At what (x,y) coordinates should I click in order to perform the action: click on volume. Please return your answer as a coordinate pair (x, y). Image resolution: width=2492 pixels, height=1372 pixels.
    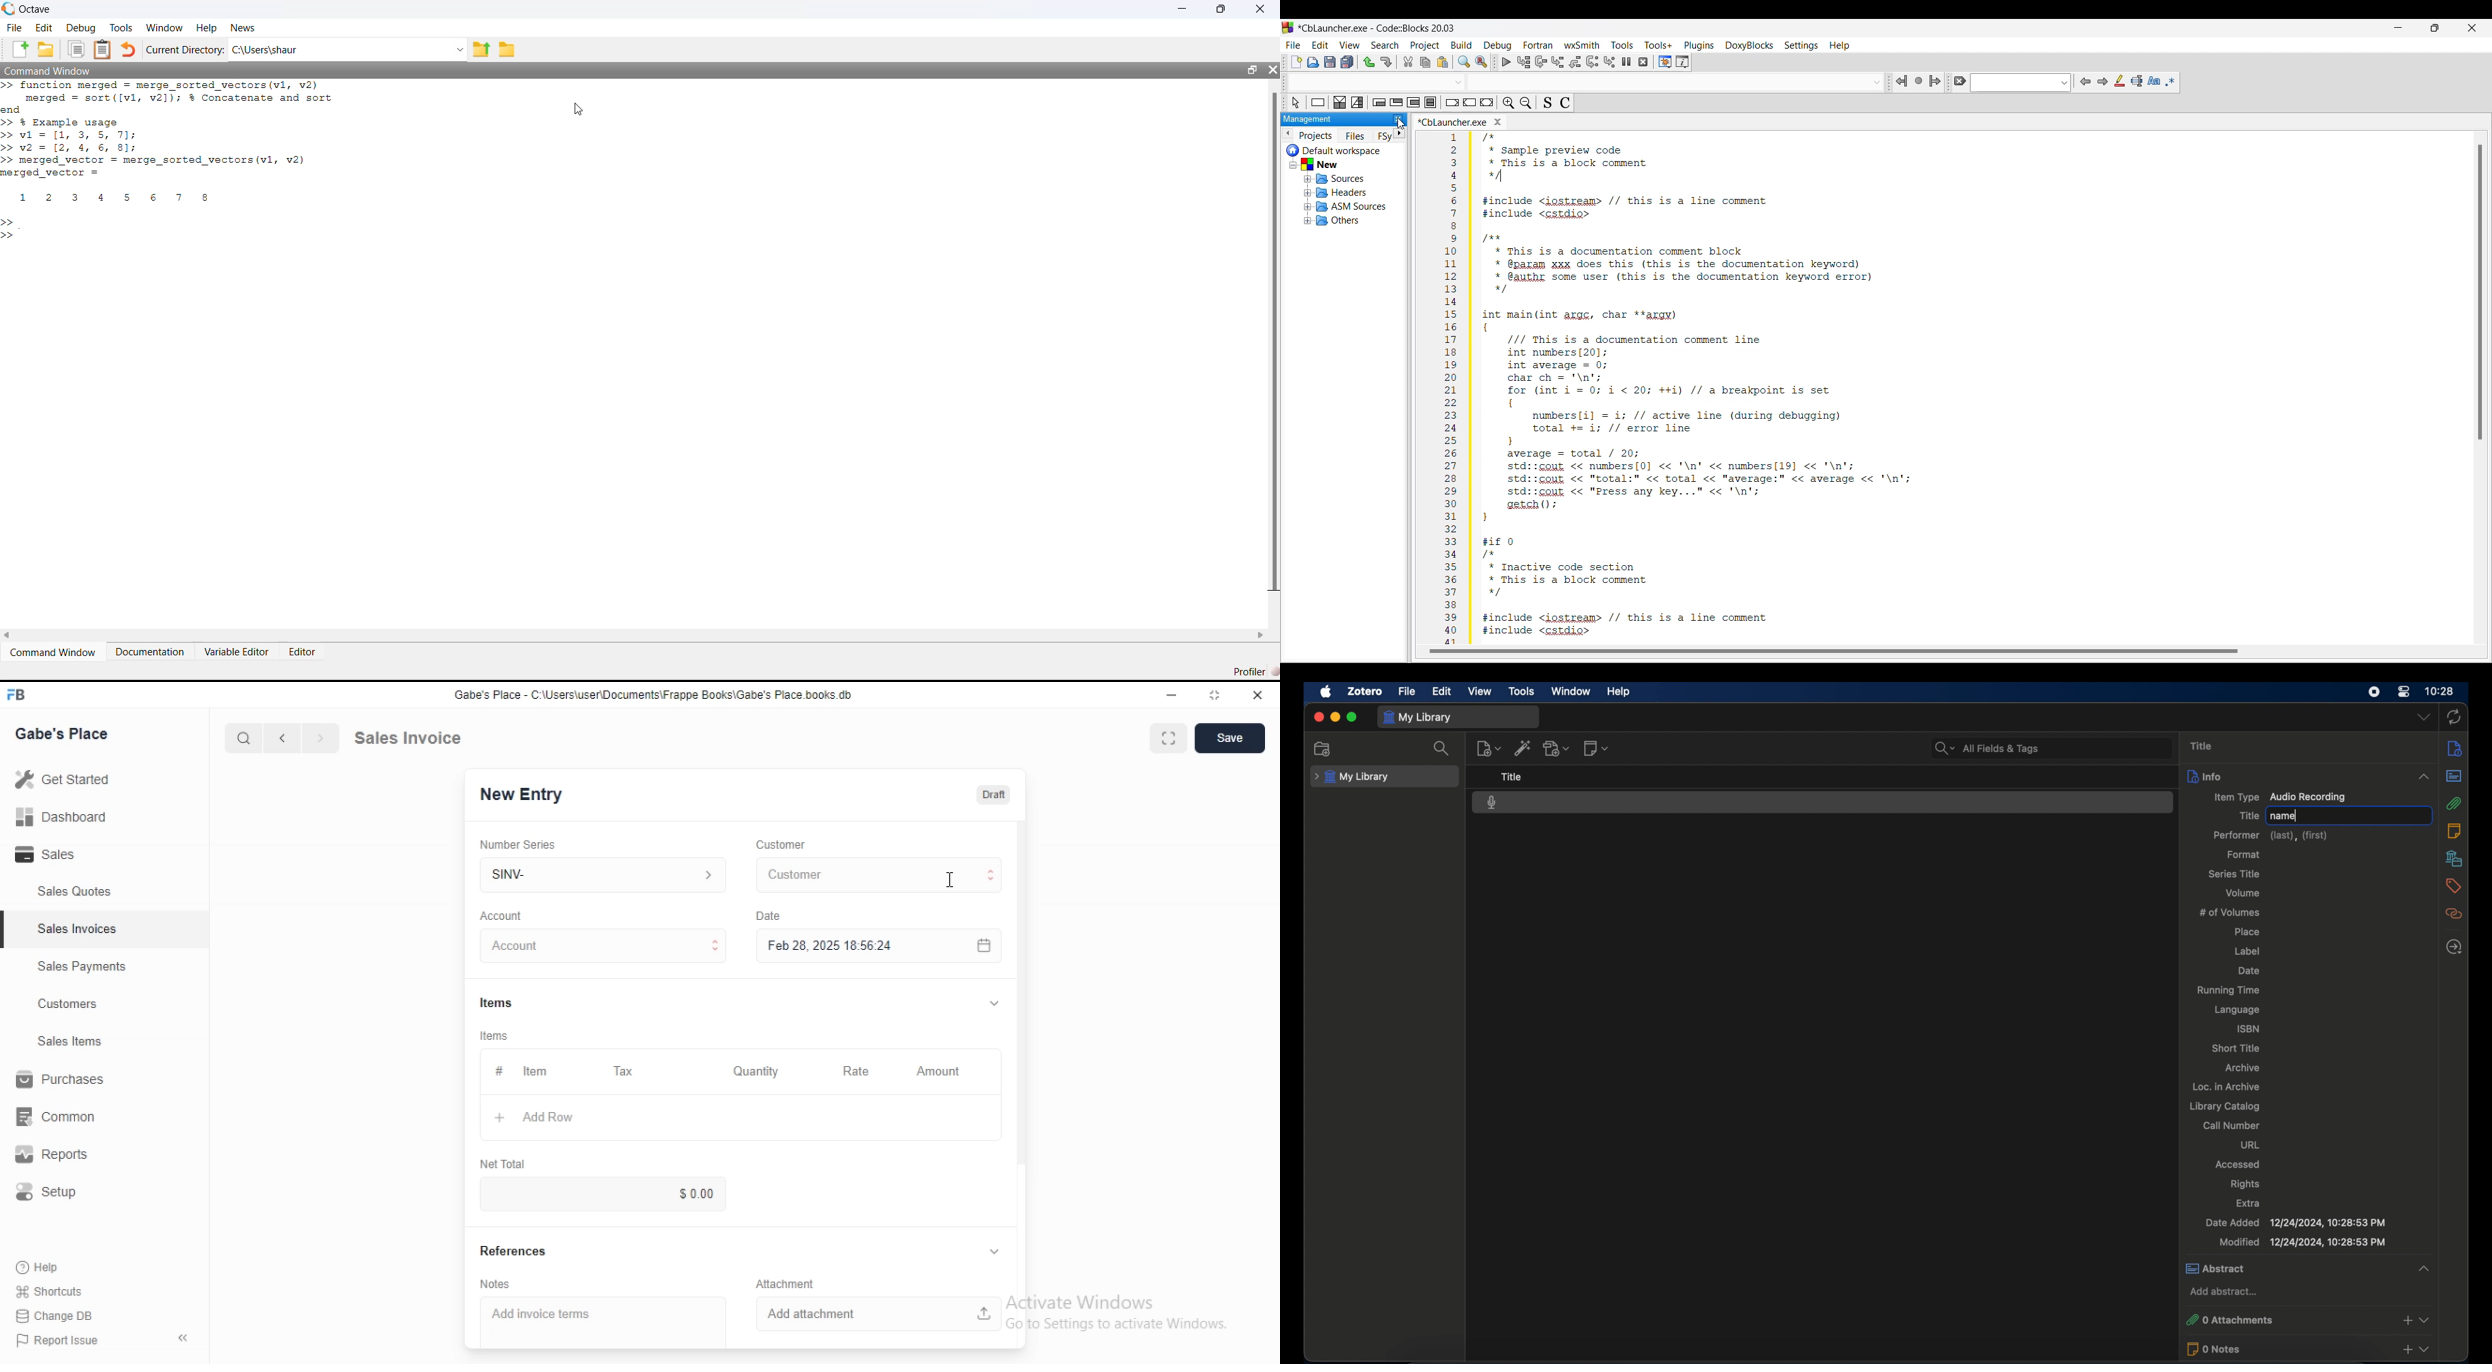
    Looking at the image, I should click on (2245, 892).